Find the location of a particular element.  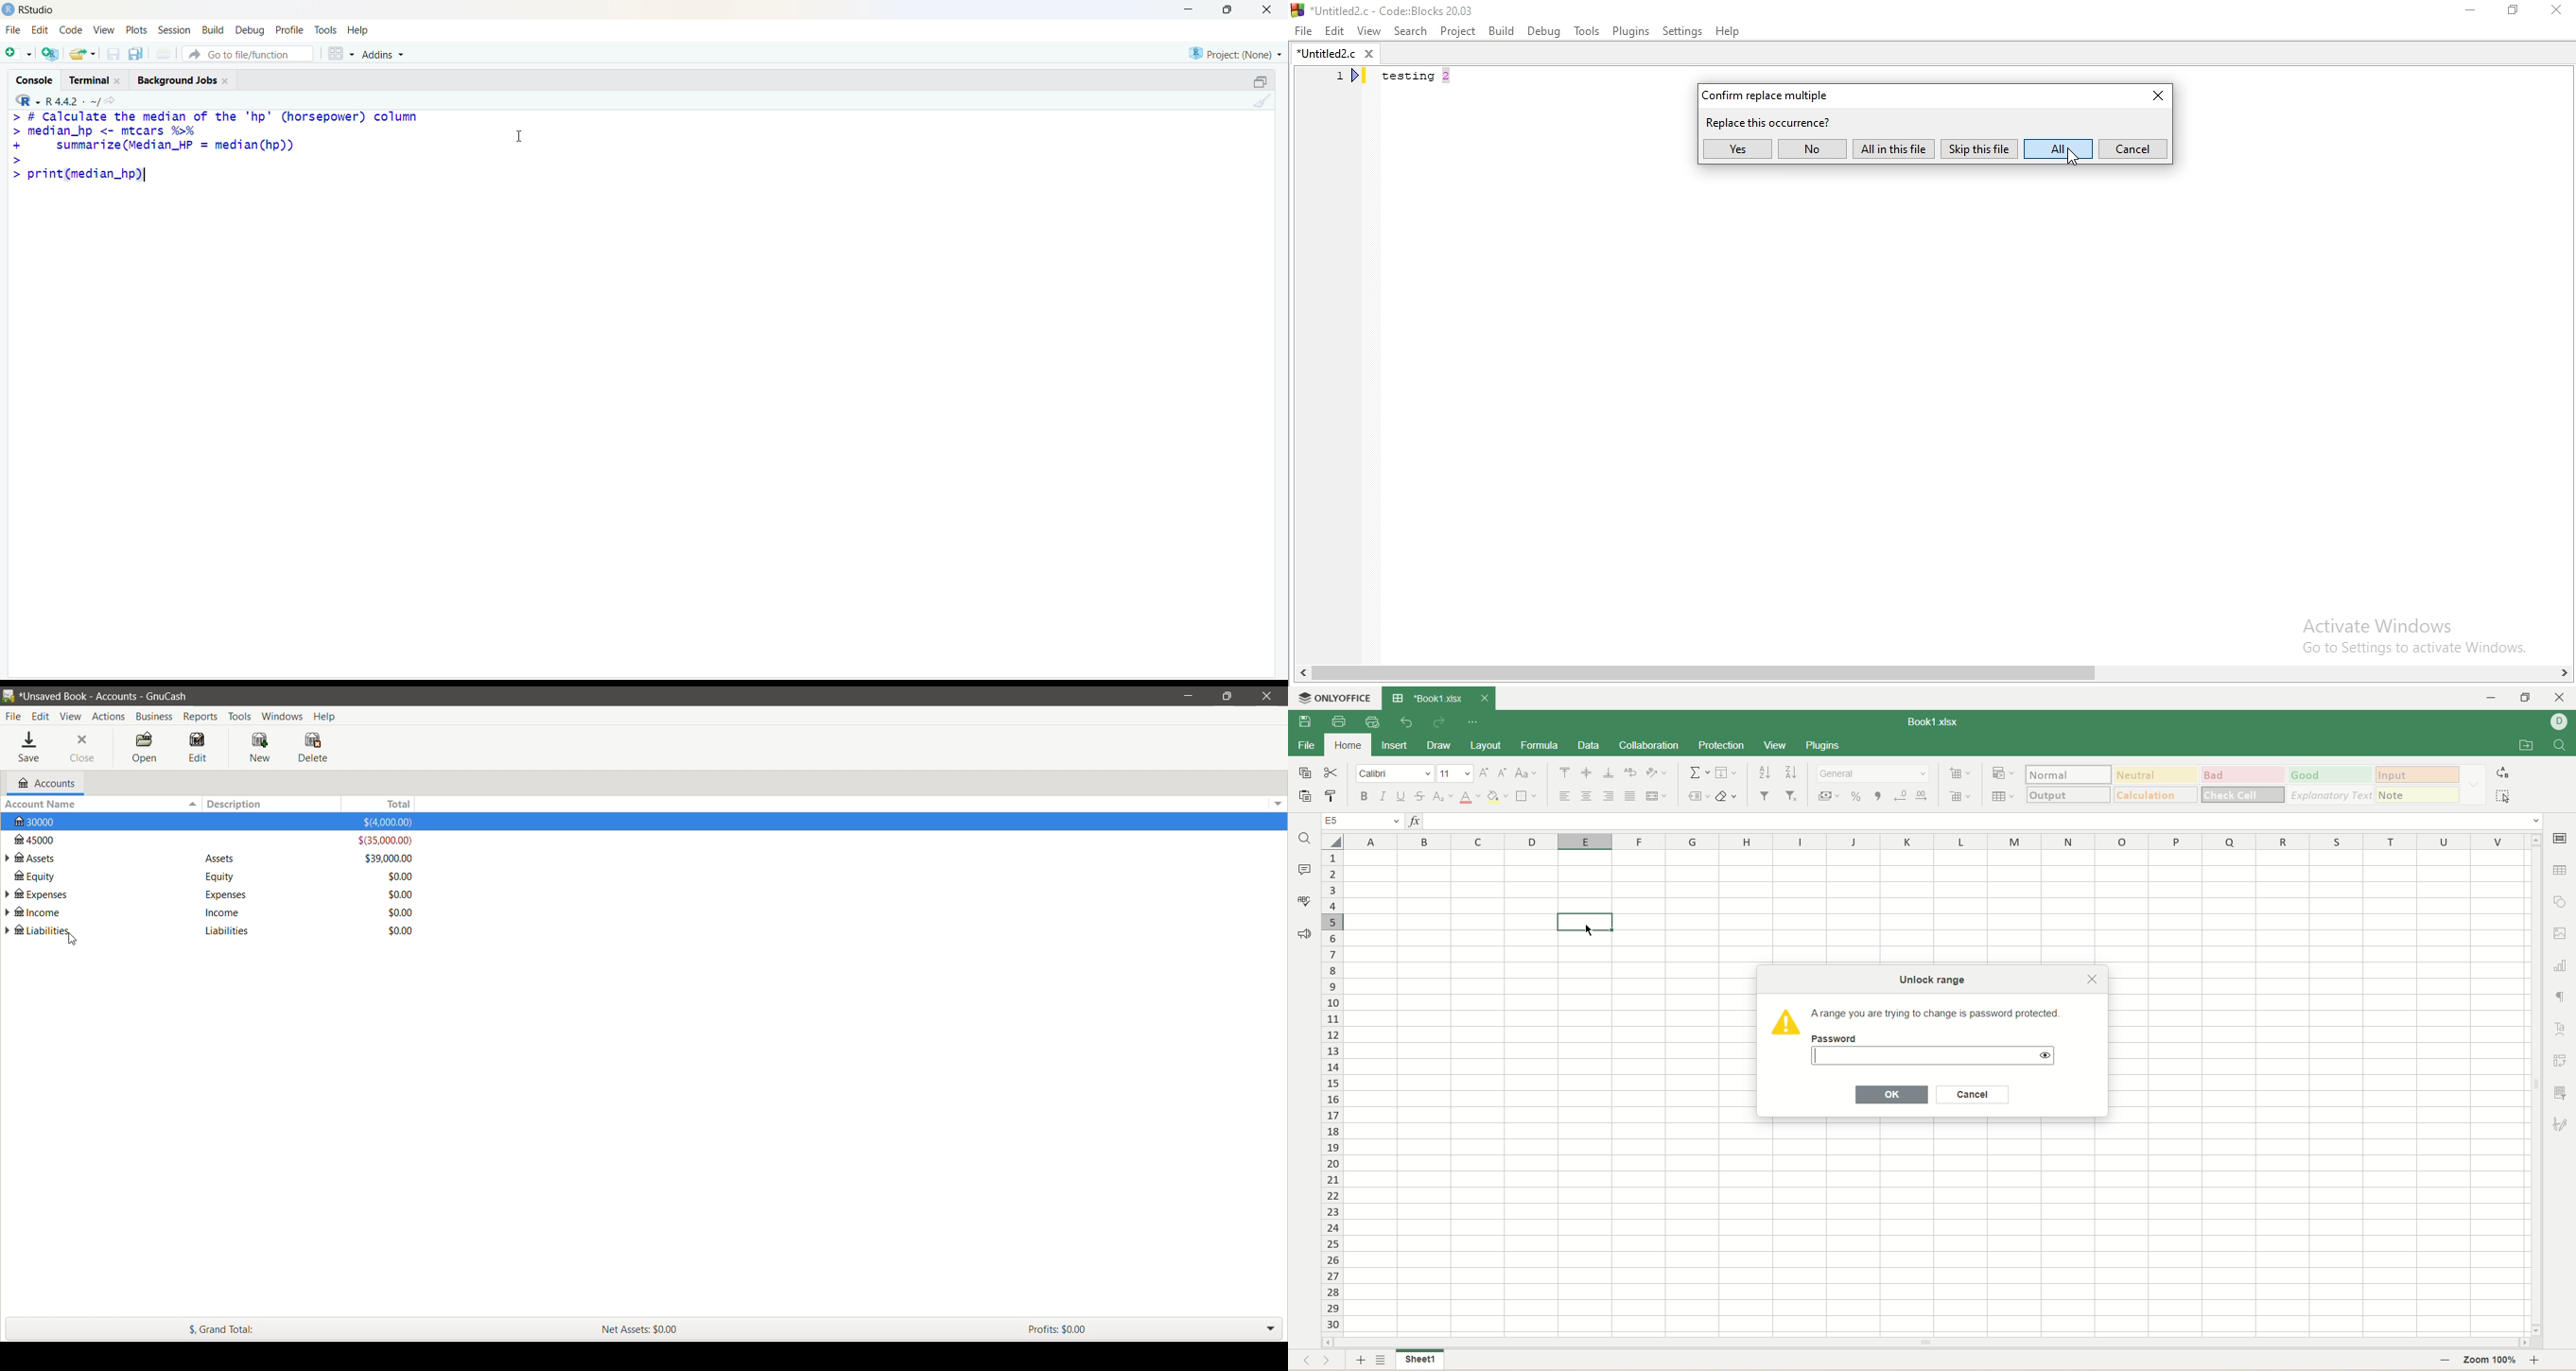

Close is located at coordinates (2558, 11).